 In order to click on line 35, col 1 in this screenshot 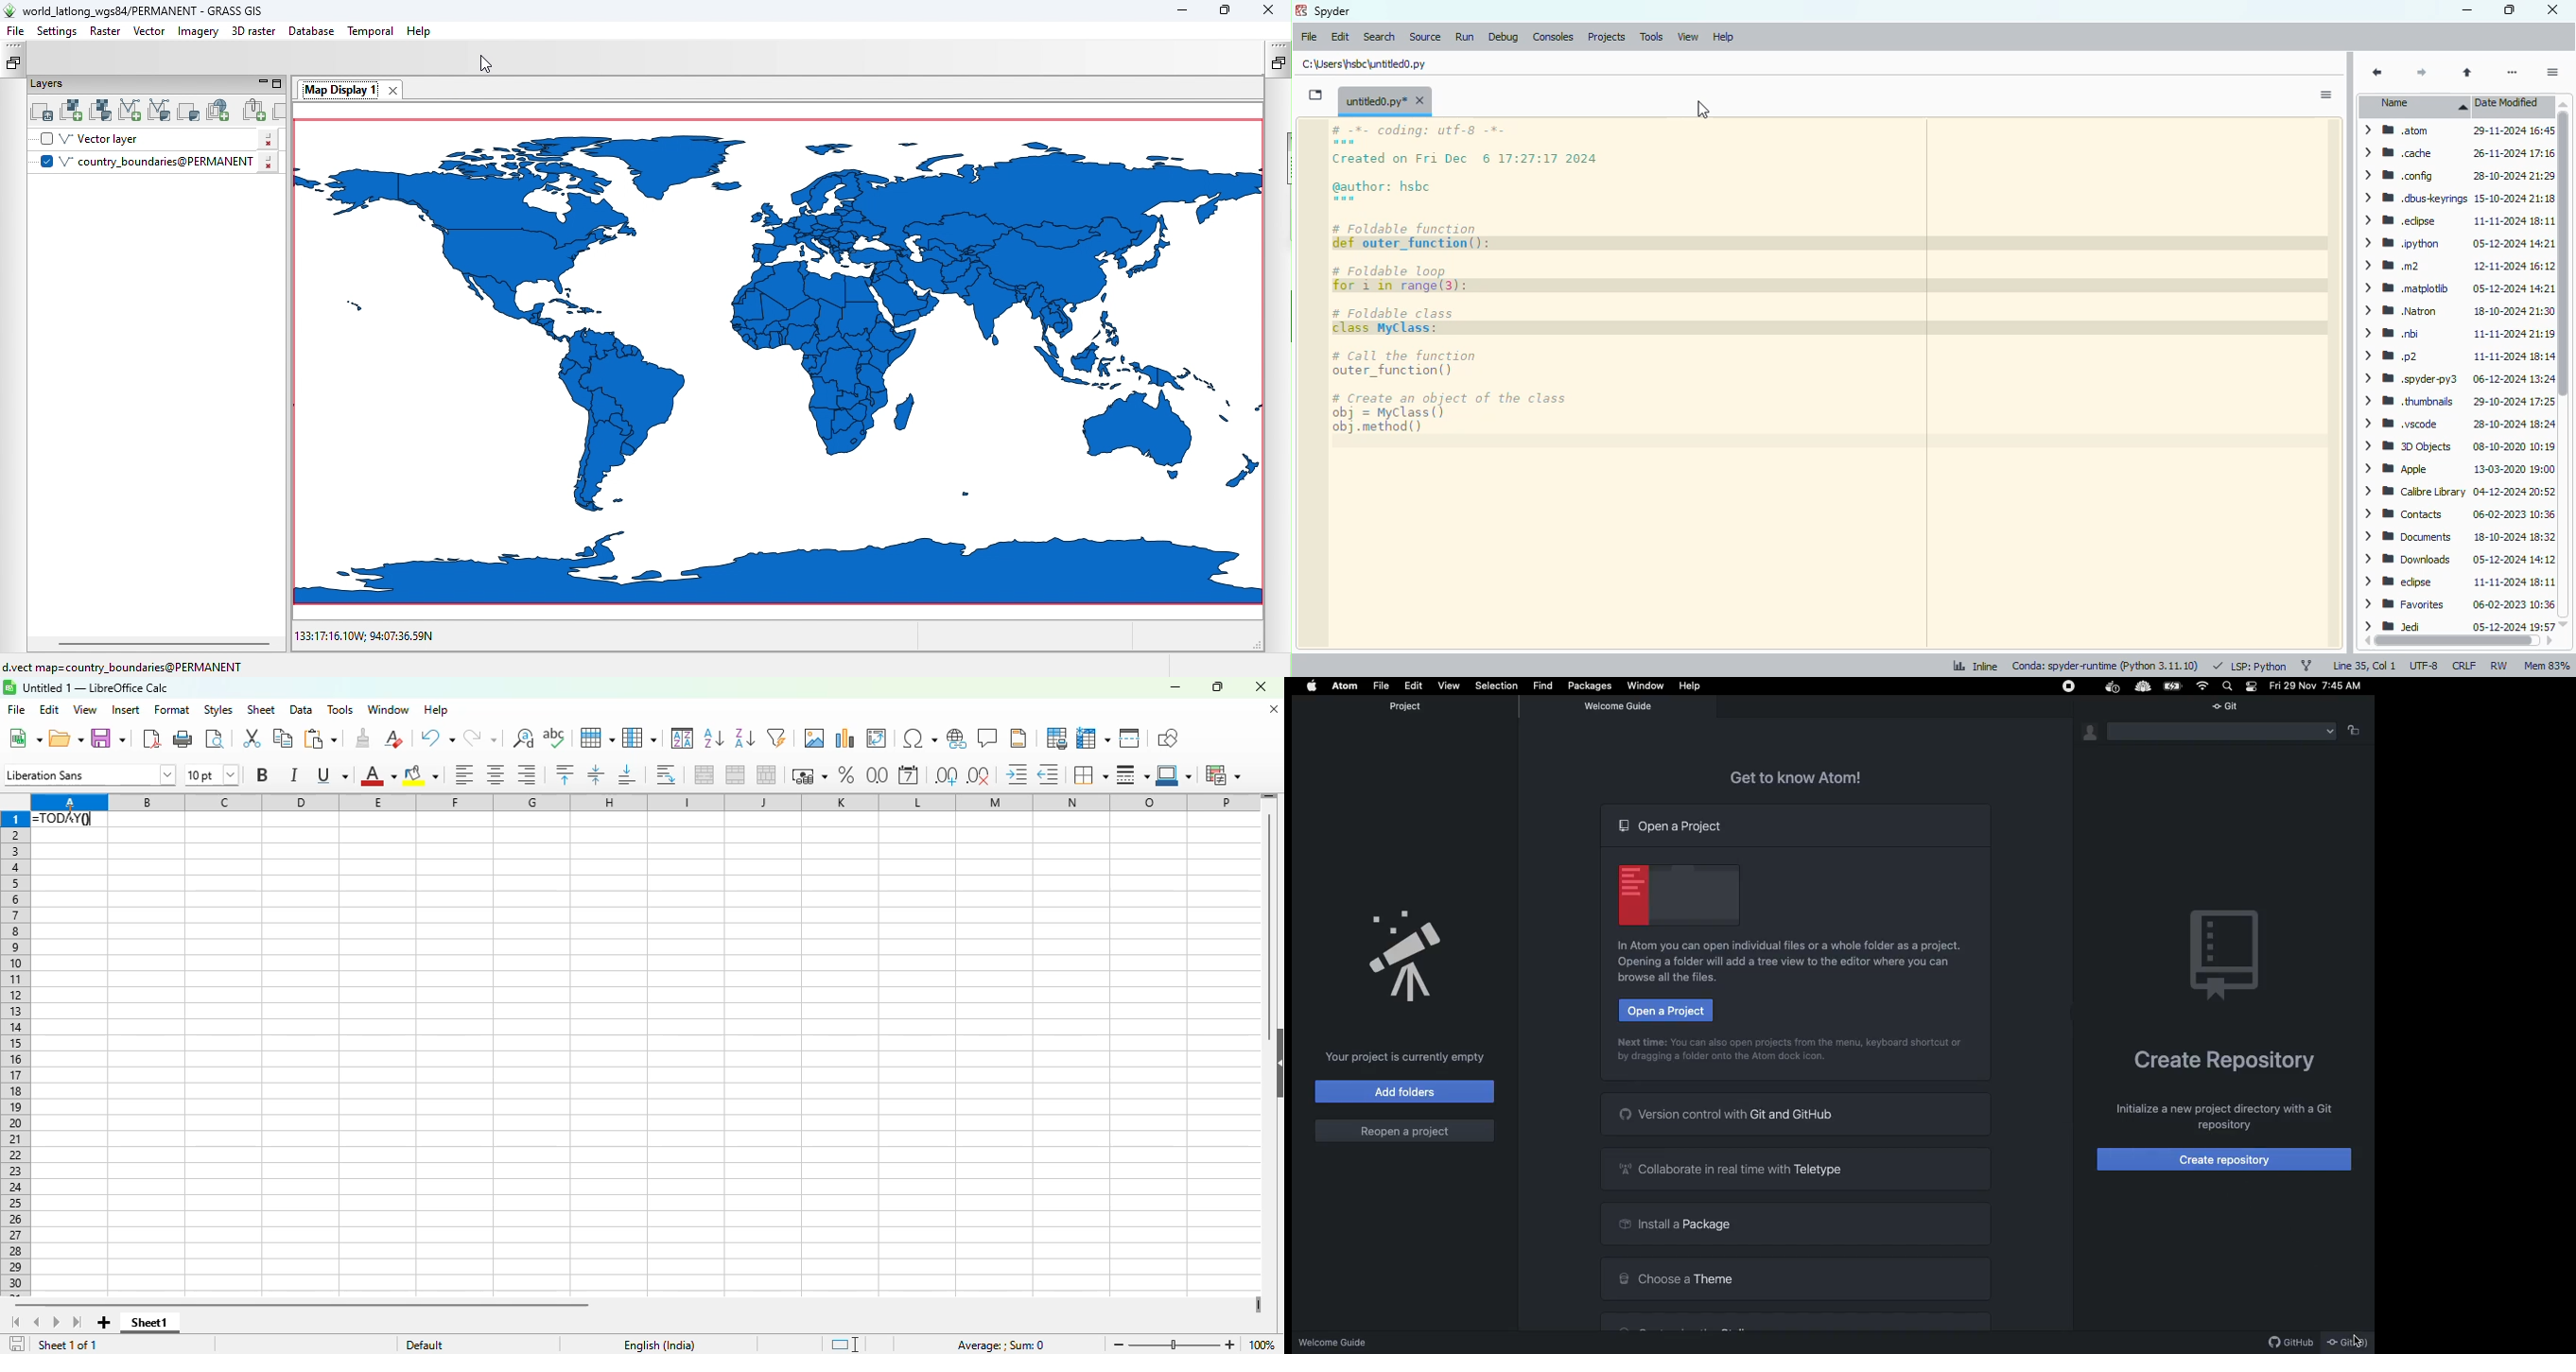, I will do `click(2365, 666)`.